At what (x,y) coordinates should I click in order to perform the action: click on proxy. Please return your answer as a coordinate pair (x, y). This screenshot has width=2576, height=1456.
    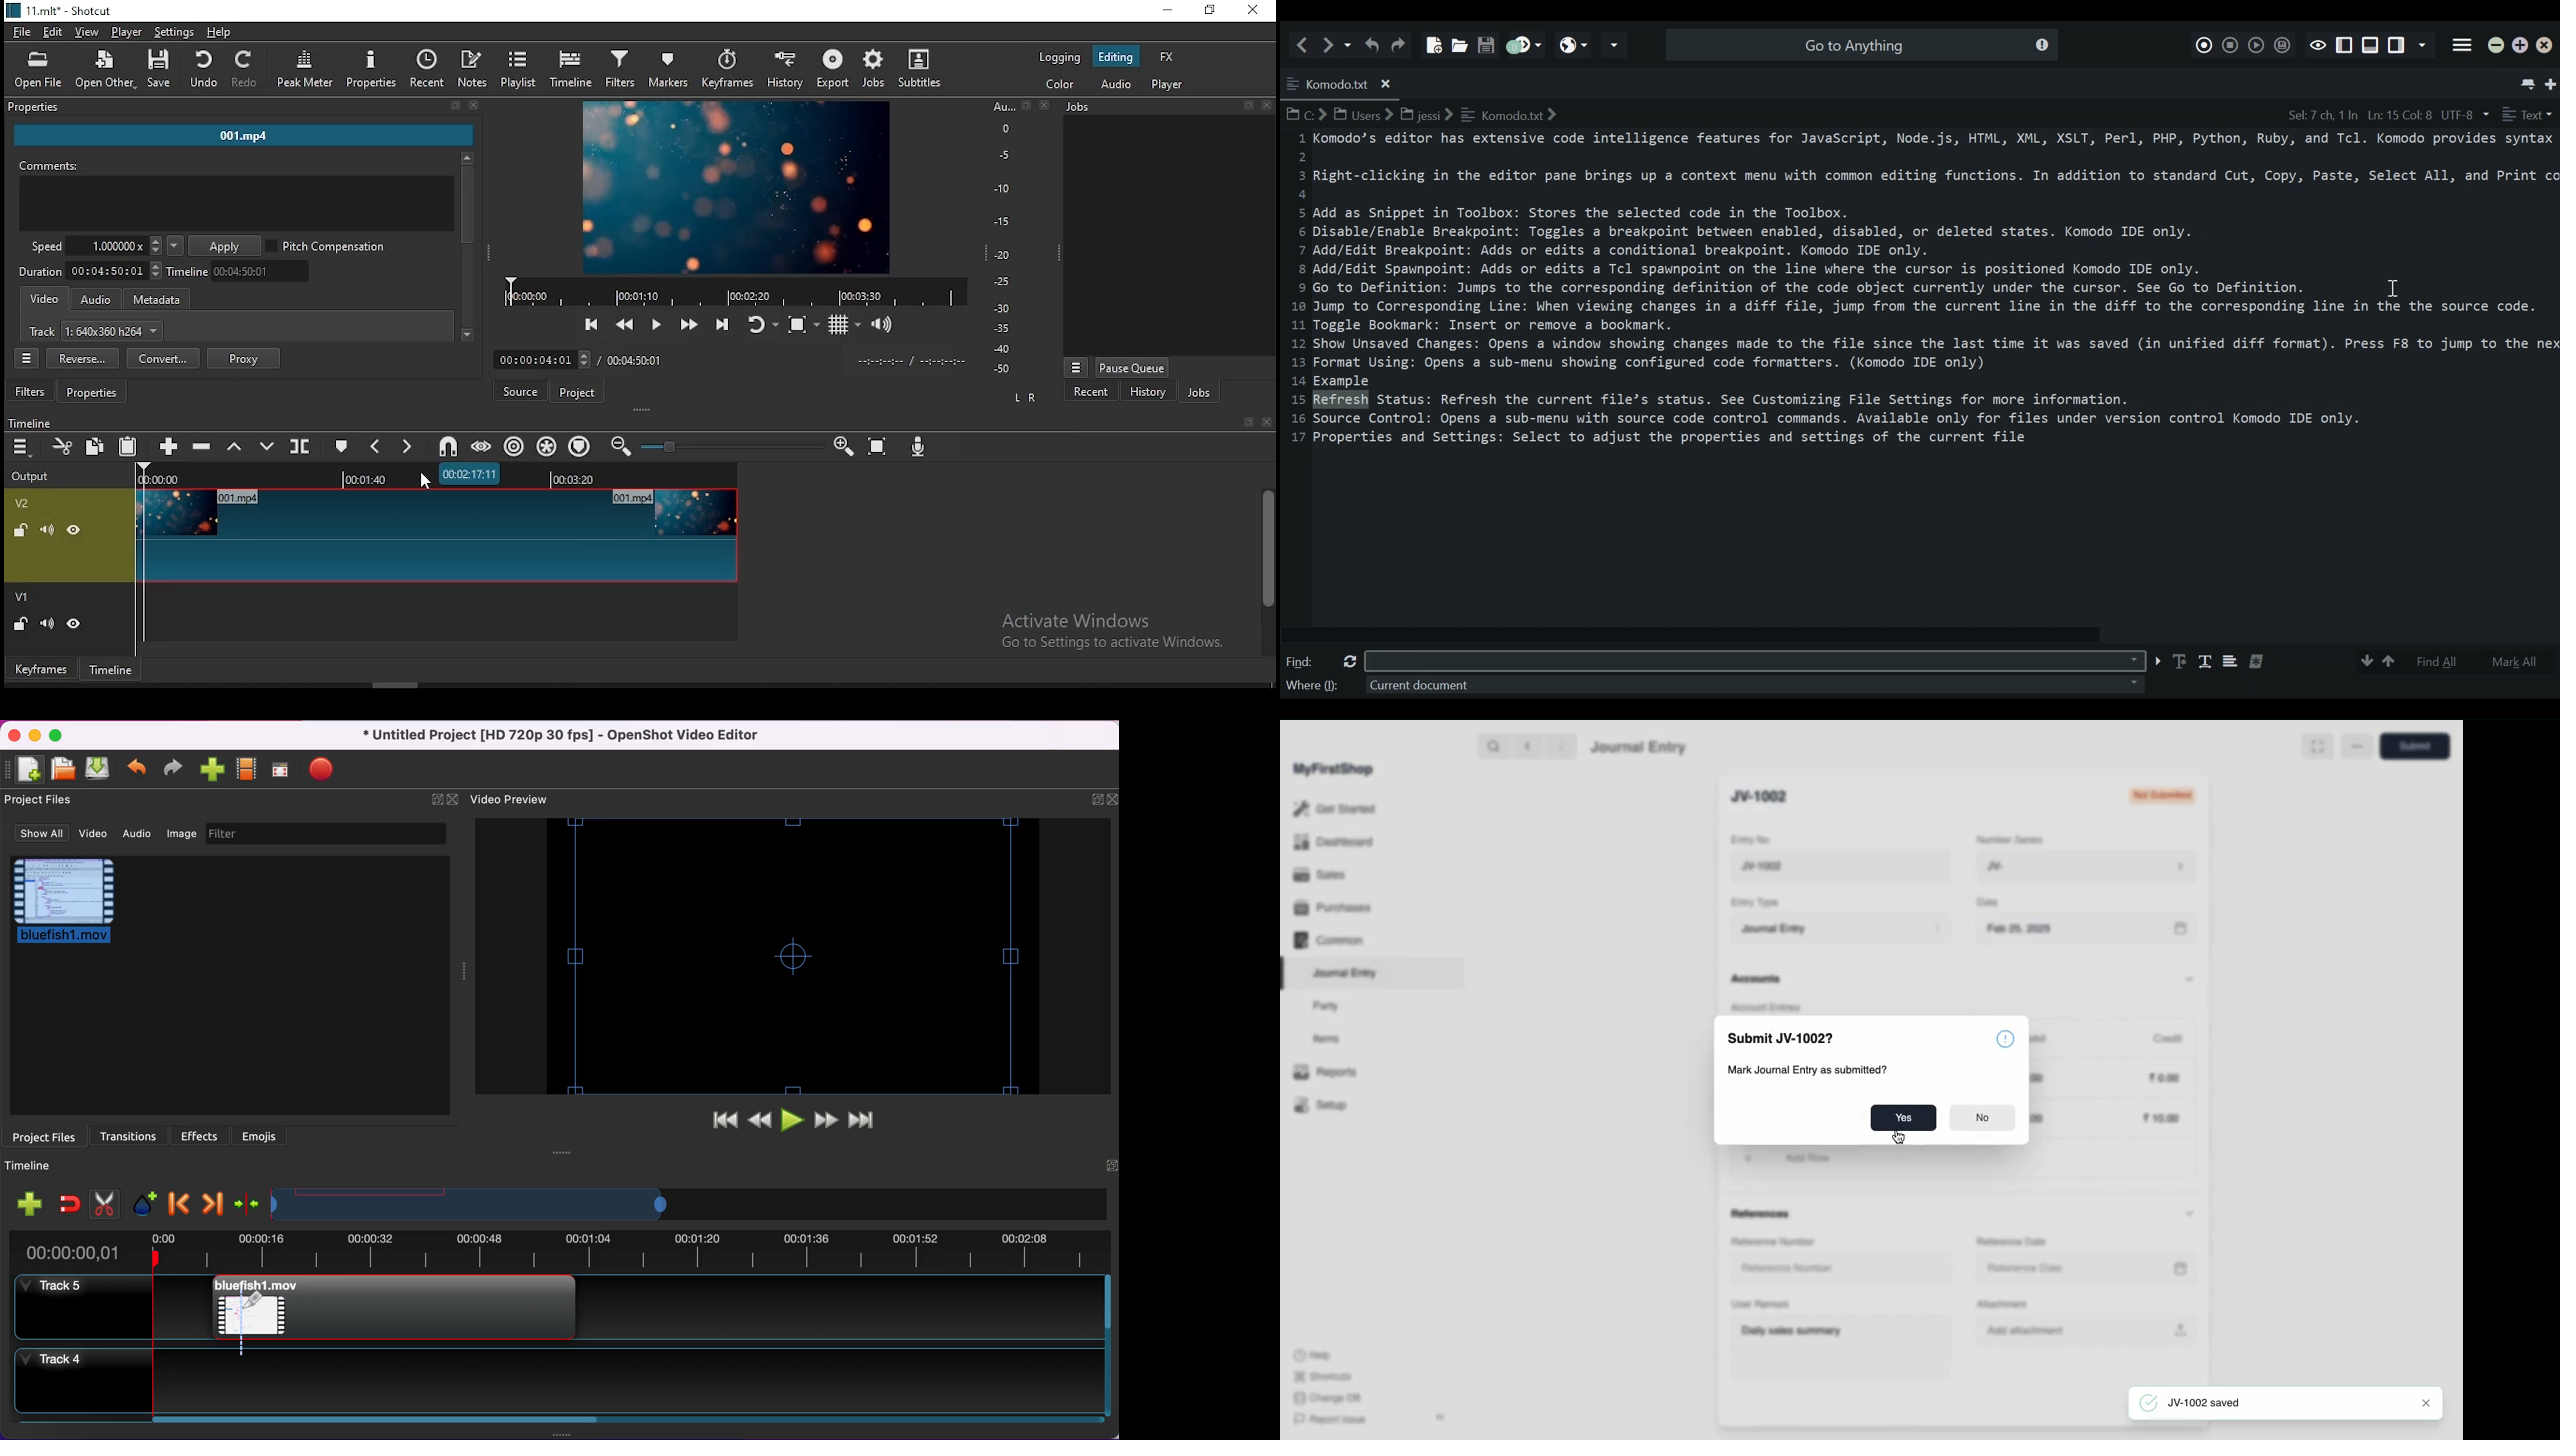
    Looking at the image, I should click on (244, 358).